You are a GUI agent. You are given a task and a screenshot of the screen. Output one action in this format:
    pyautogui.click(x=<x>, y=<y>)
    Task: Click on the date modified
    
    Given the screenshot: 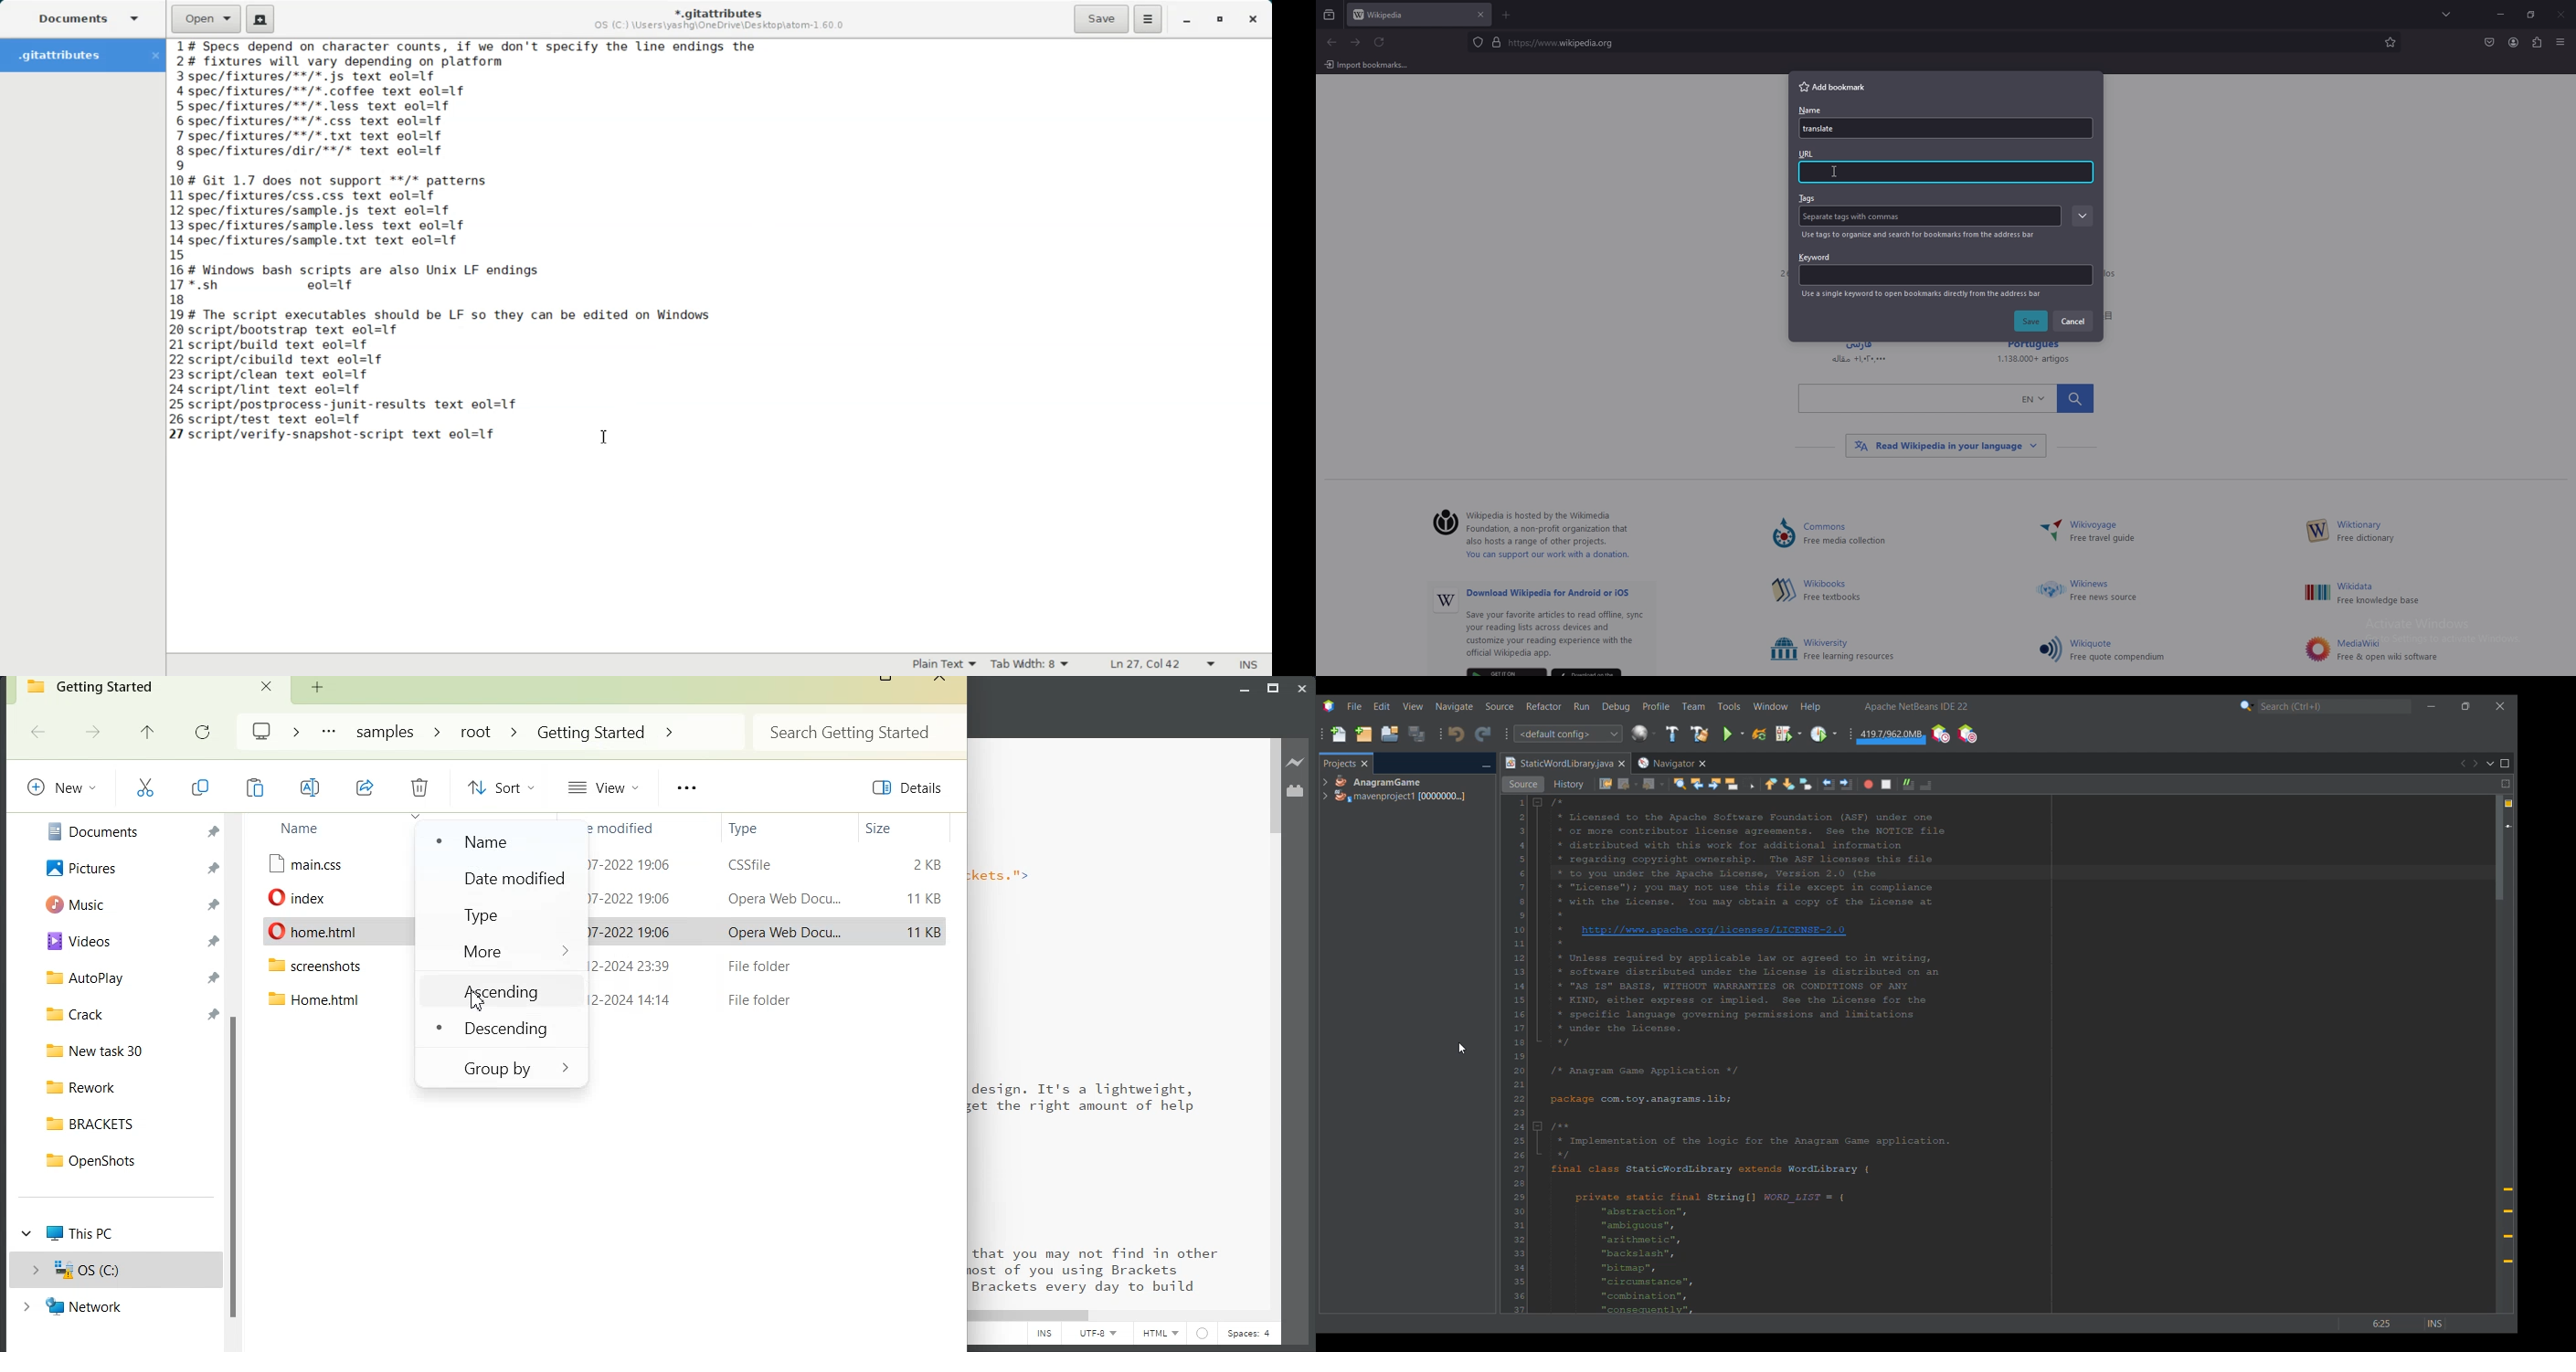 What is the action you would take?
    pyautogui.click(x=632, y=897)
    